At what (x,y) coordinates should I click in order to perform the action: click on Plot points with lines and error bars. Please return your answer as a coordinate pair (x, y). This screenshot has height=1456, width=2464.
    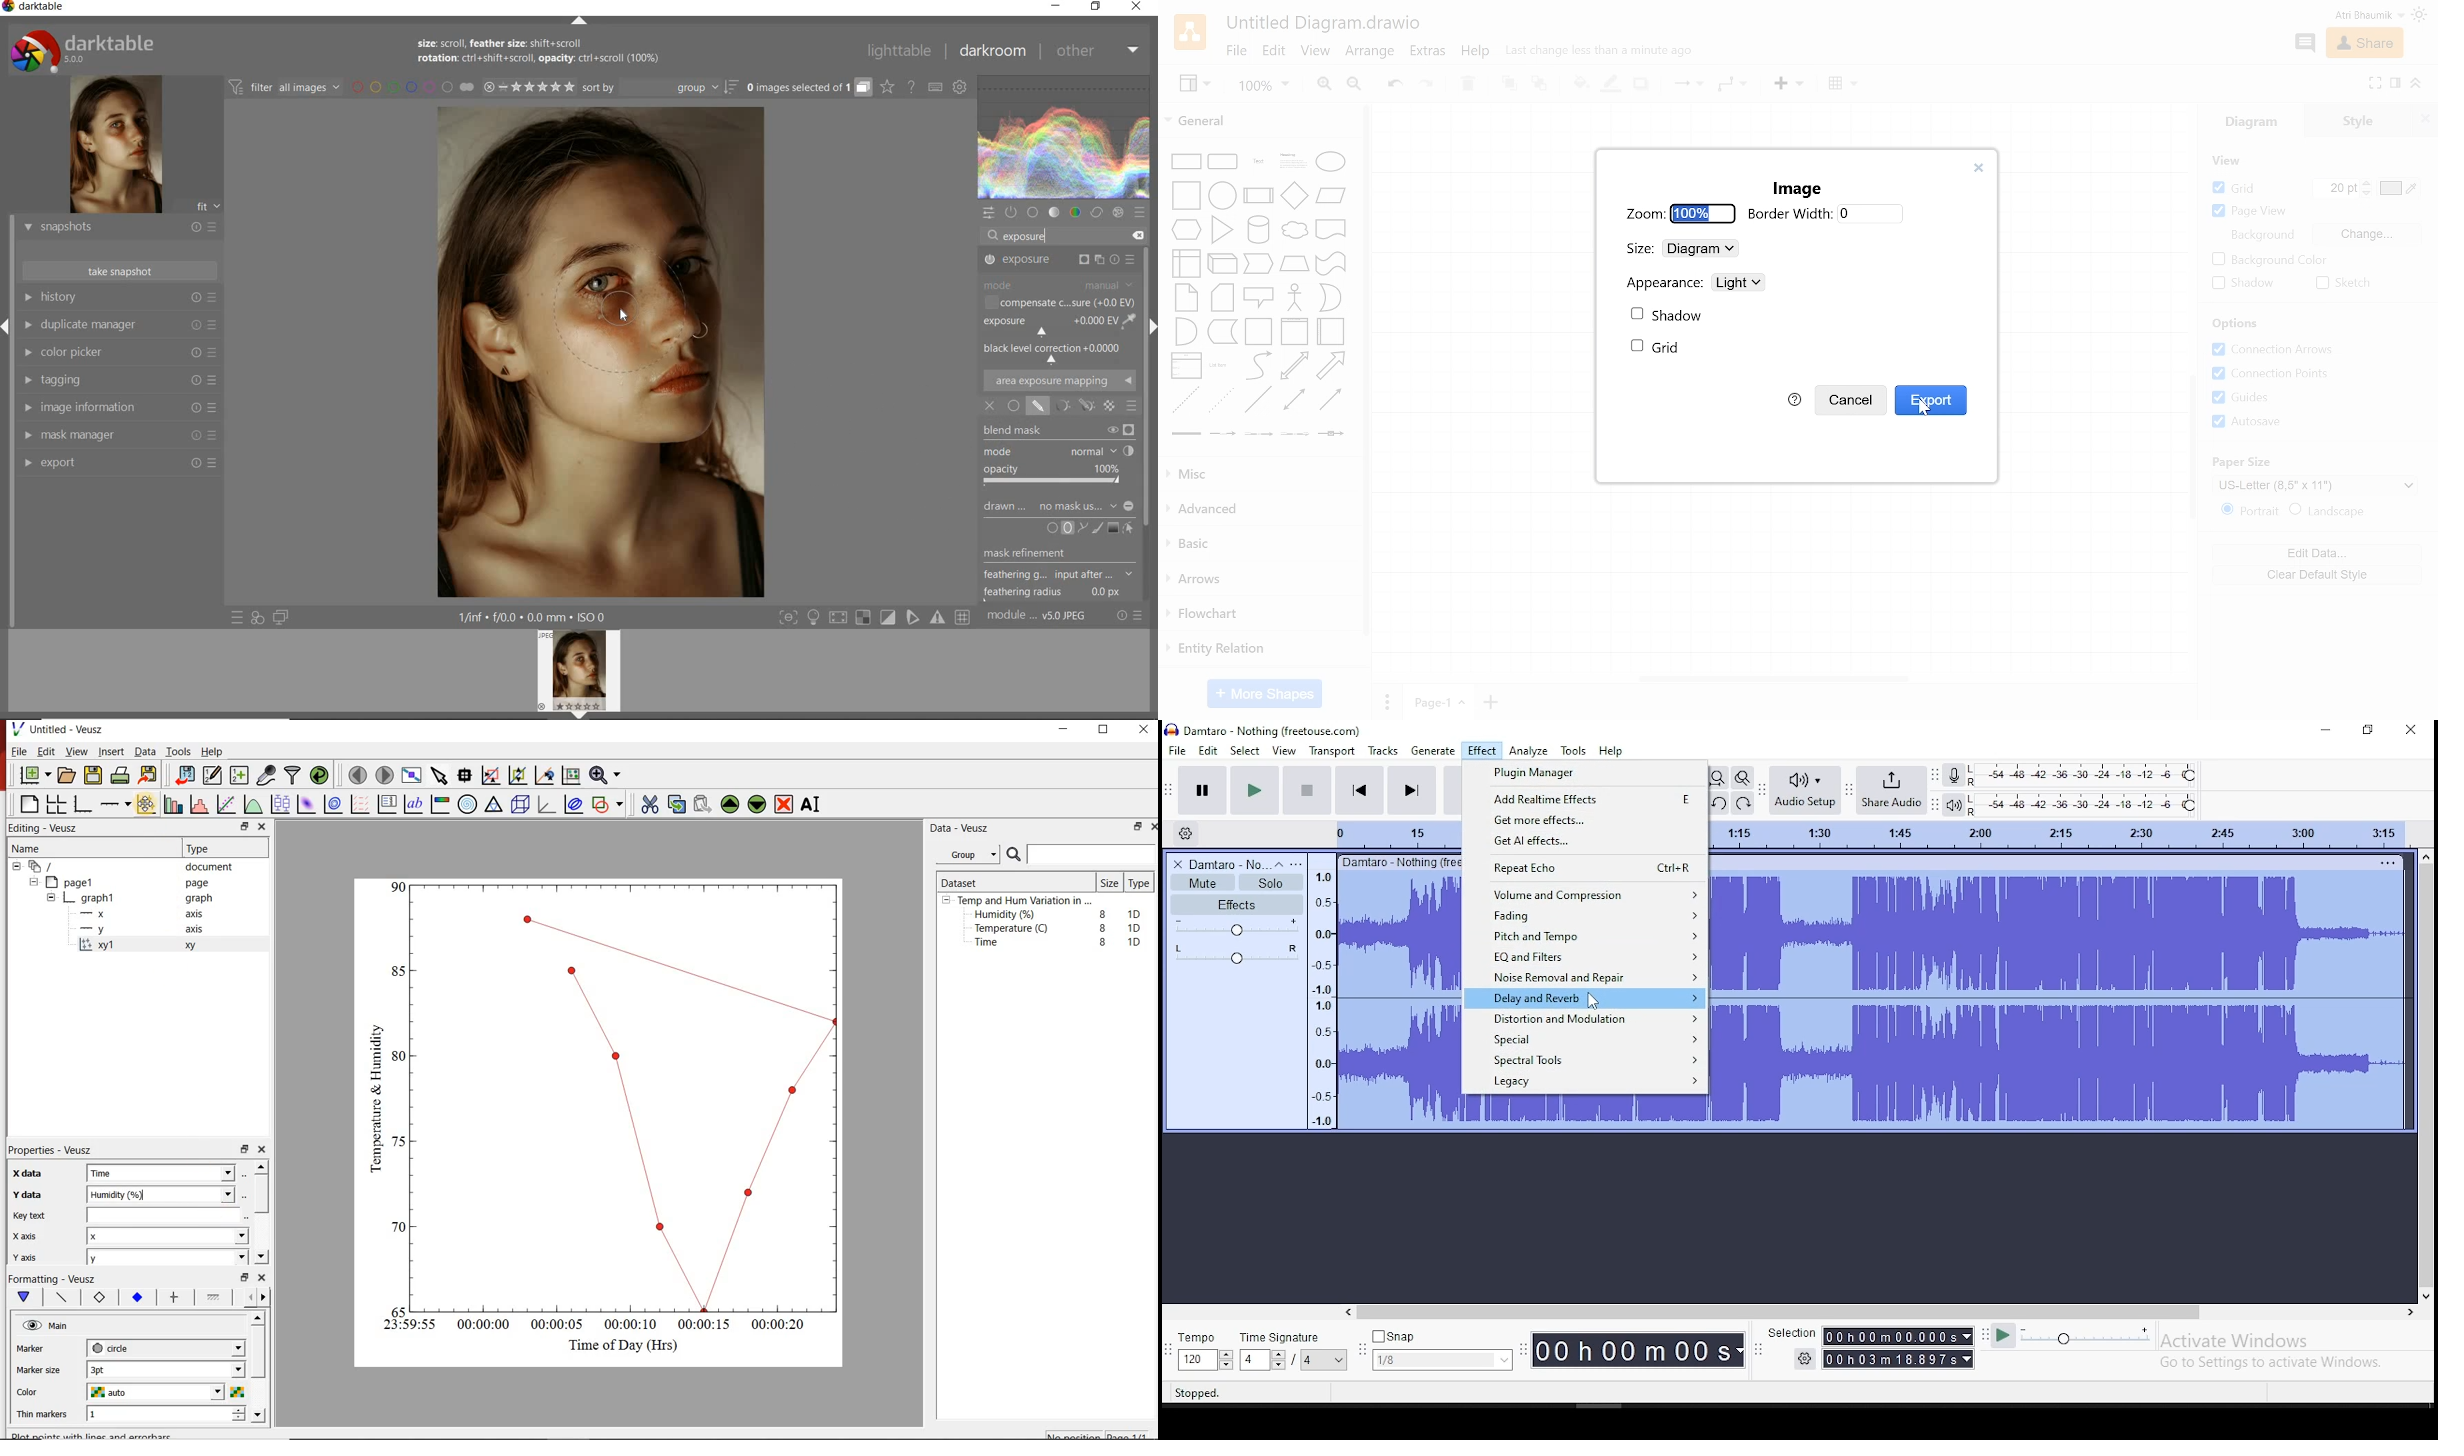
    Looking at the image, I should click on (146, 803).